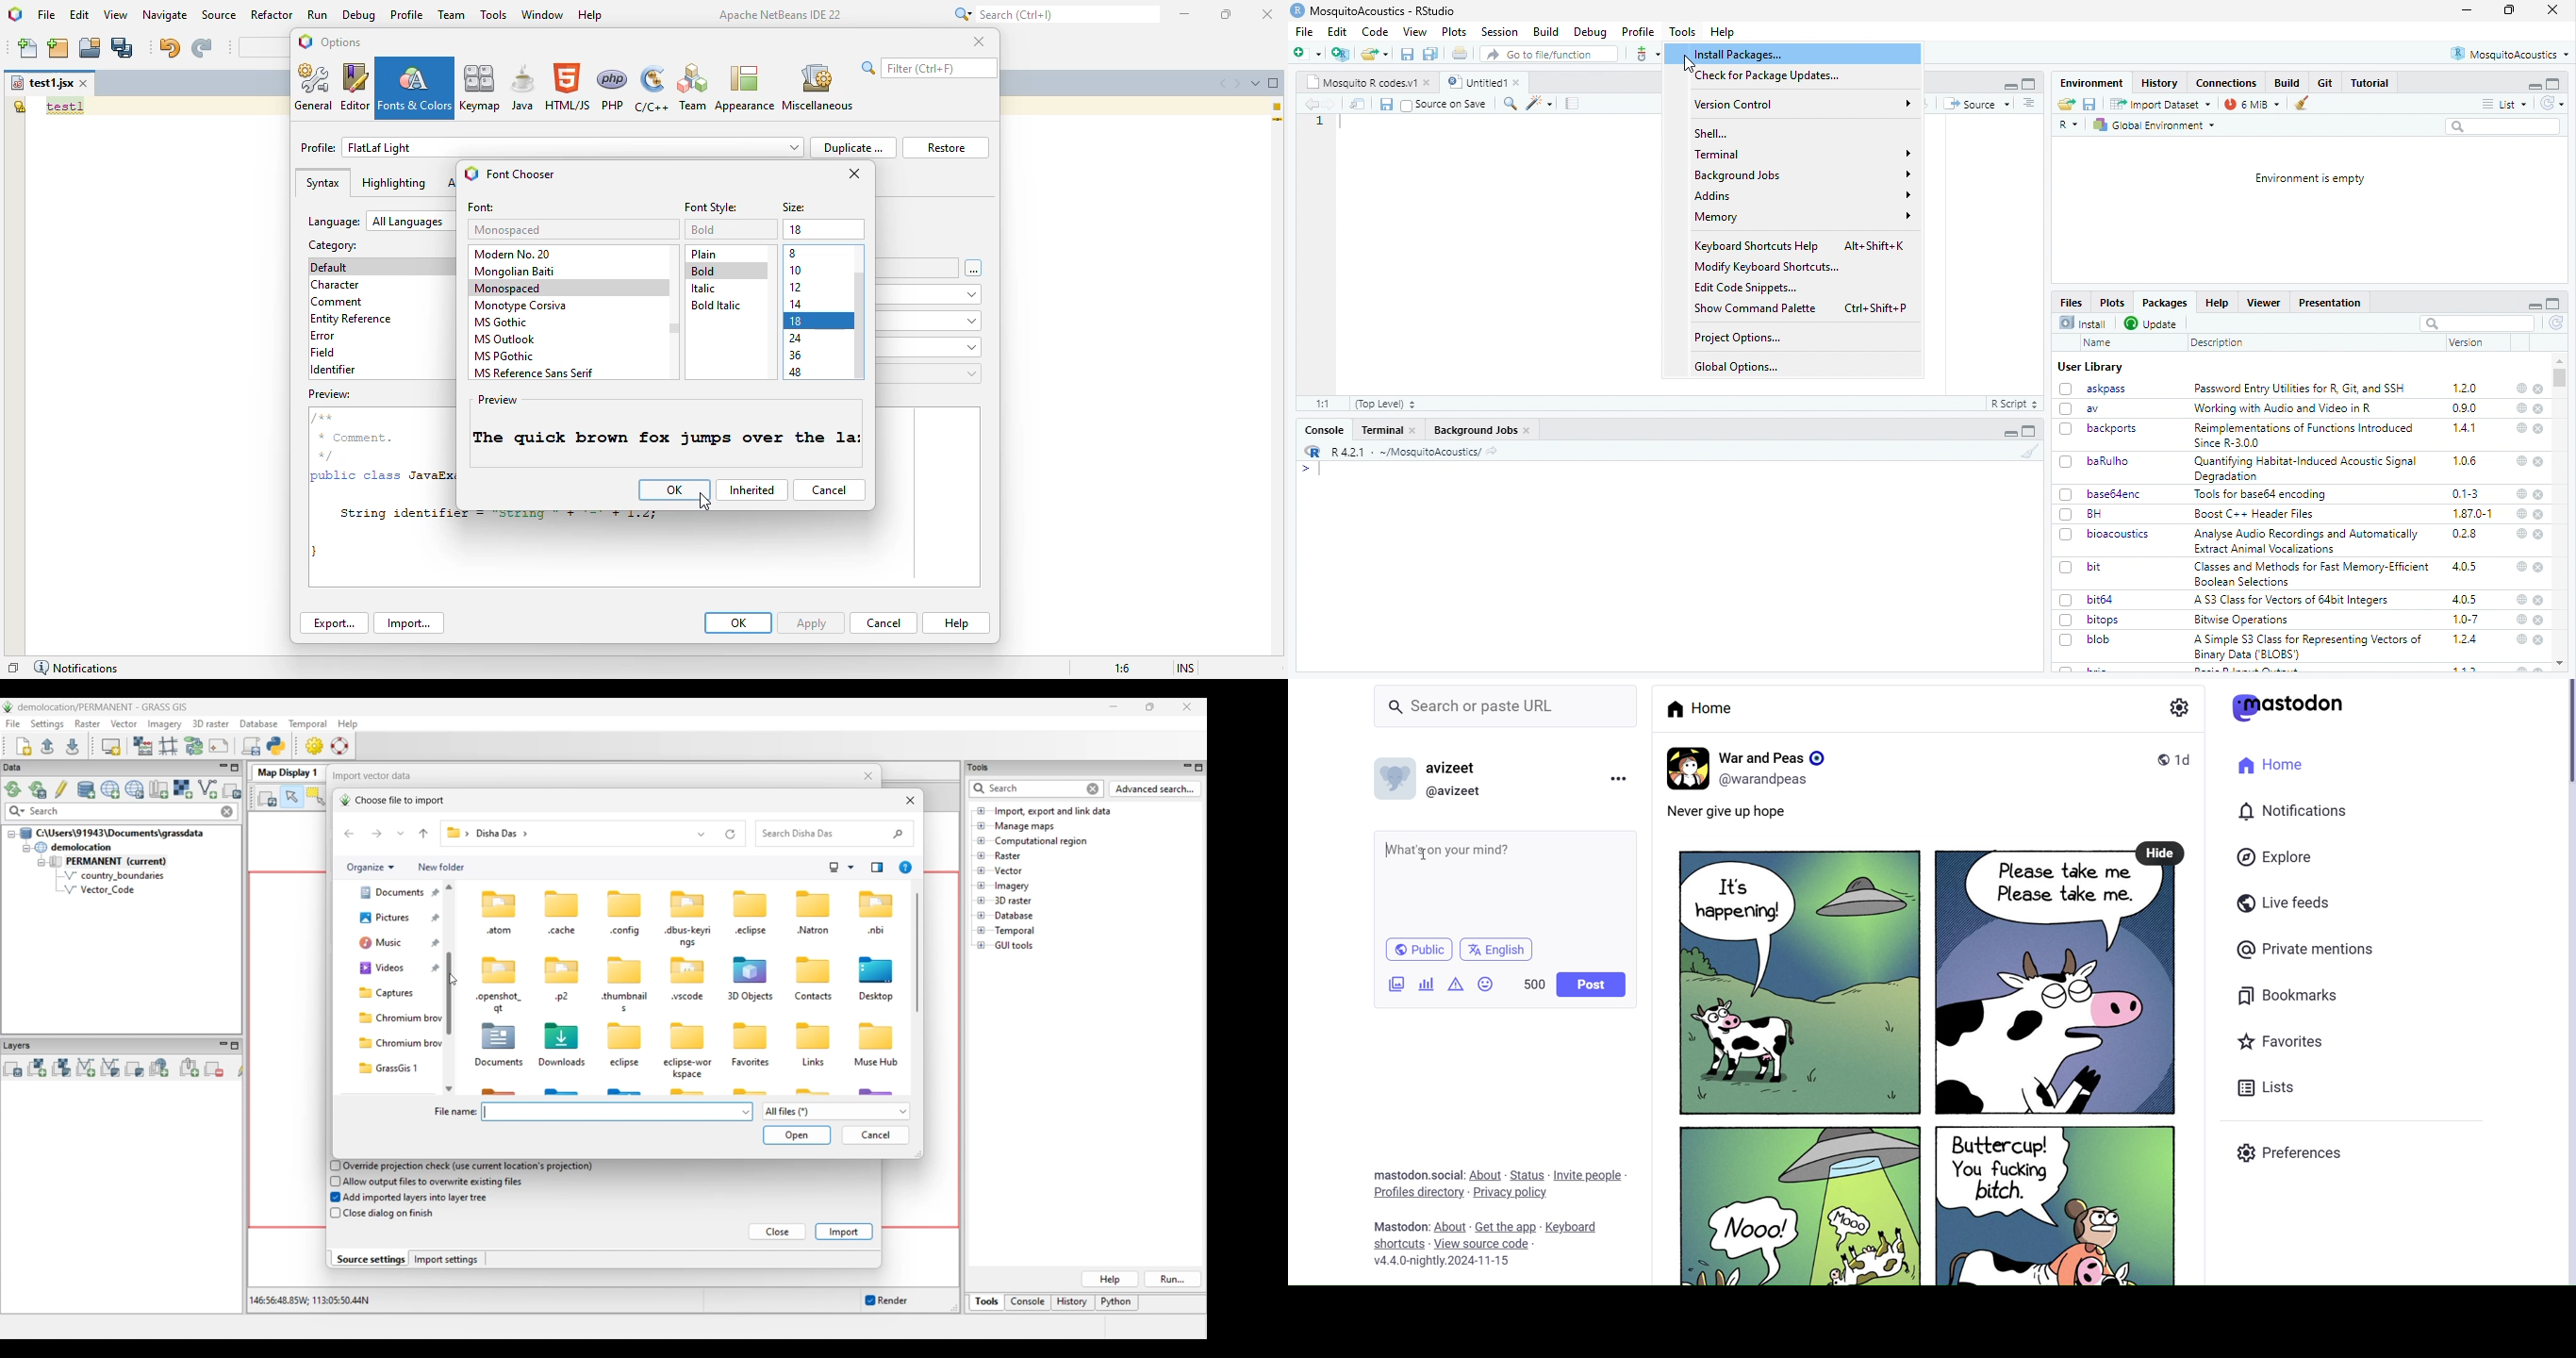 Image resolution: width=2576 pixels, height=1372 pixels. What do you see at coordinates (1724, 33) in the screenshot?
I see `Help` at bounding box center [1724, 33].